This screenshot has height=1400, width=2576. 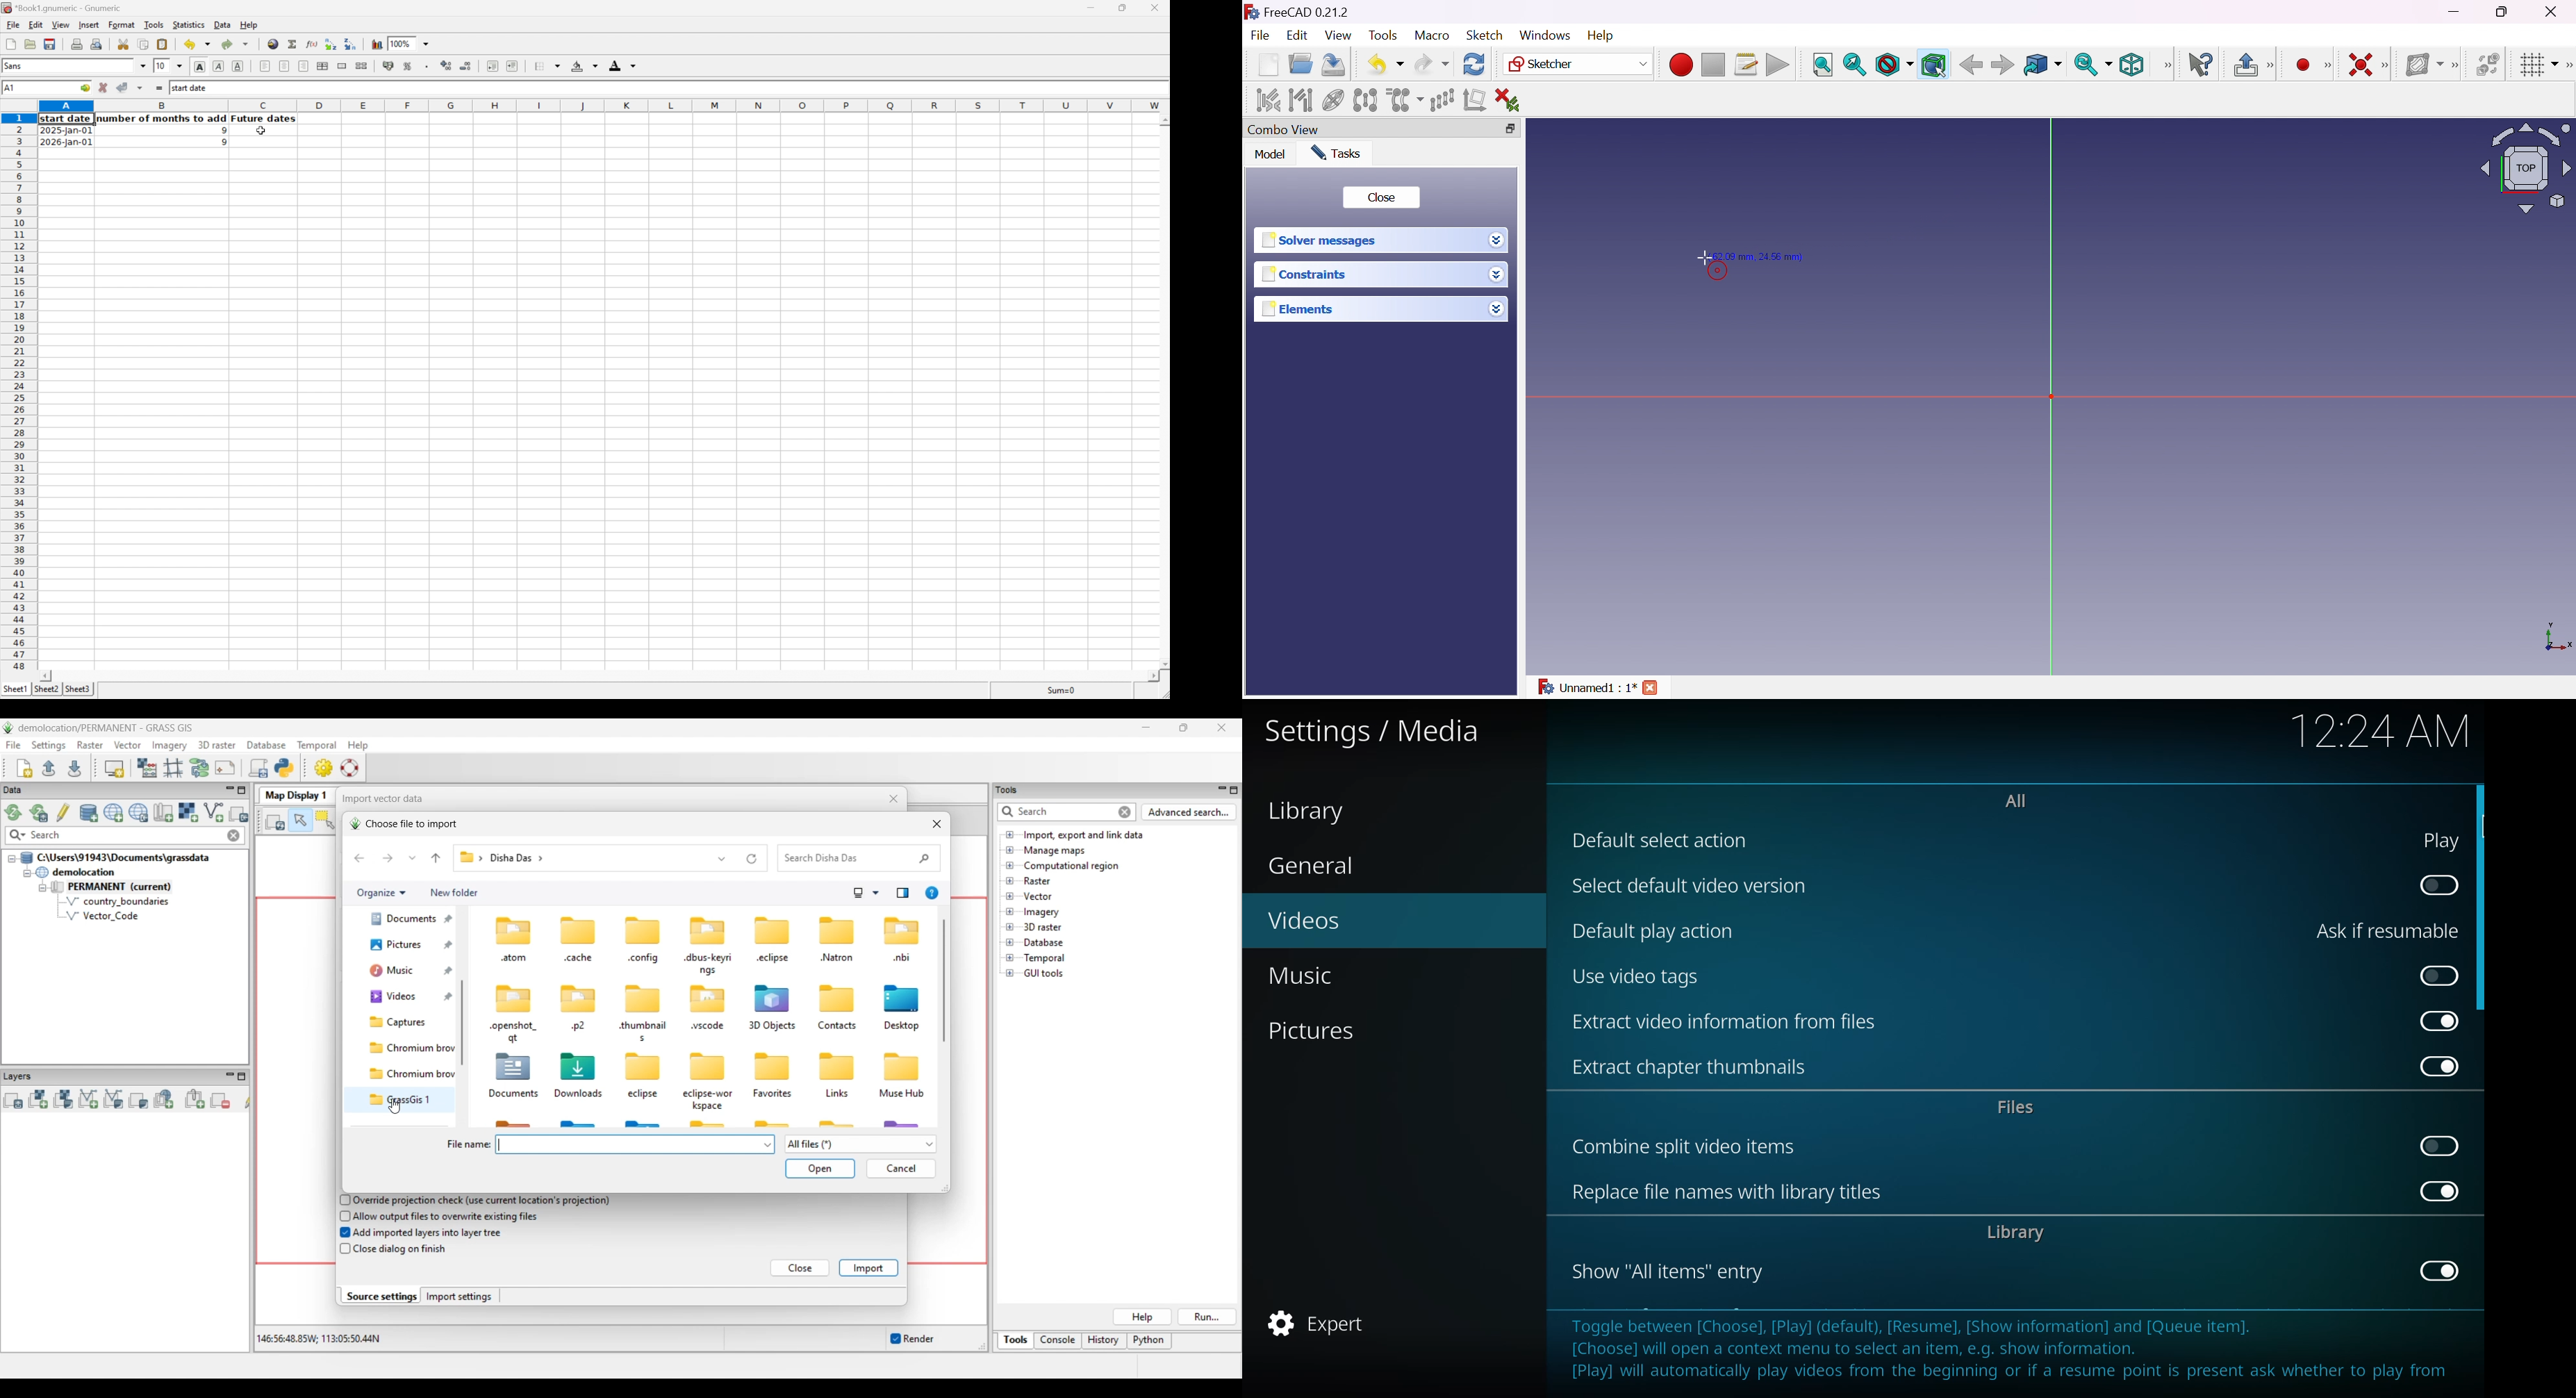 What do you see at coordinates (18, 65) in the screenshot?
I see `Sans` at bounding box center [18, 65].